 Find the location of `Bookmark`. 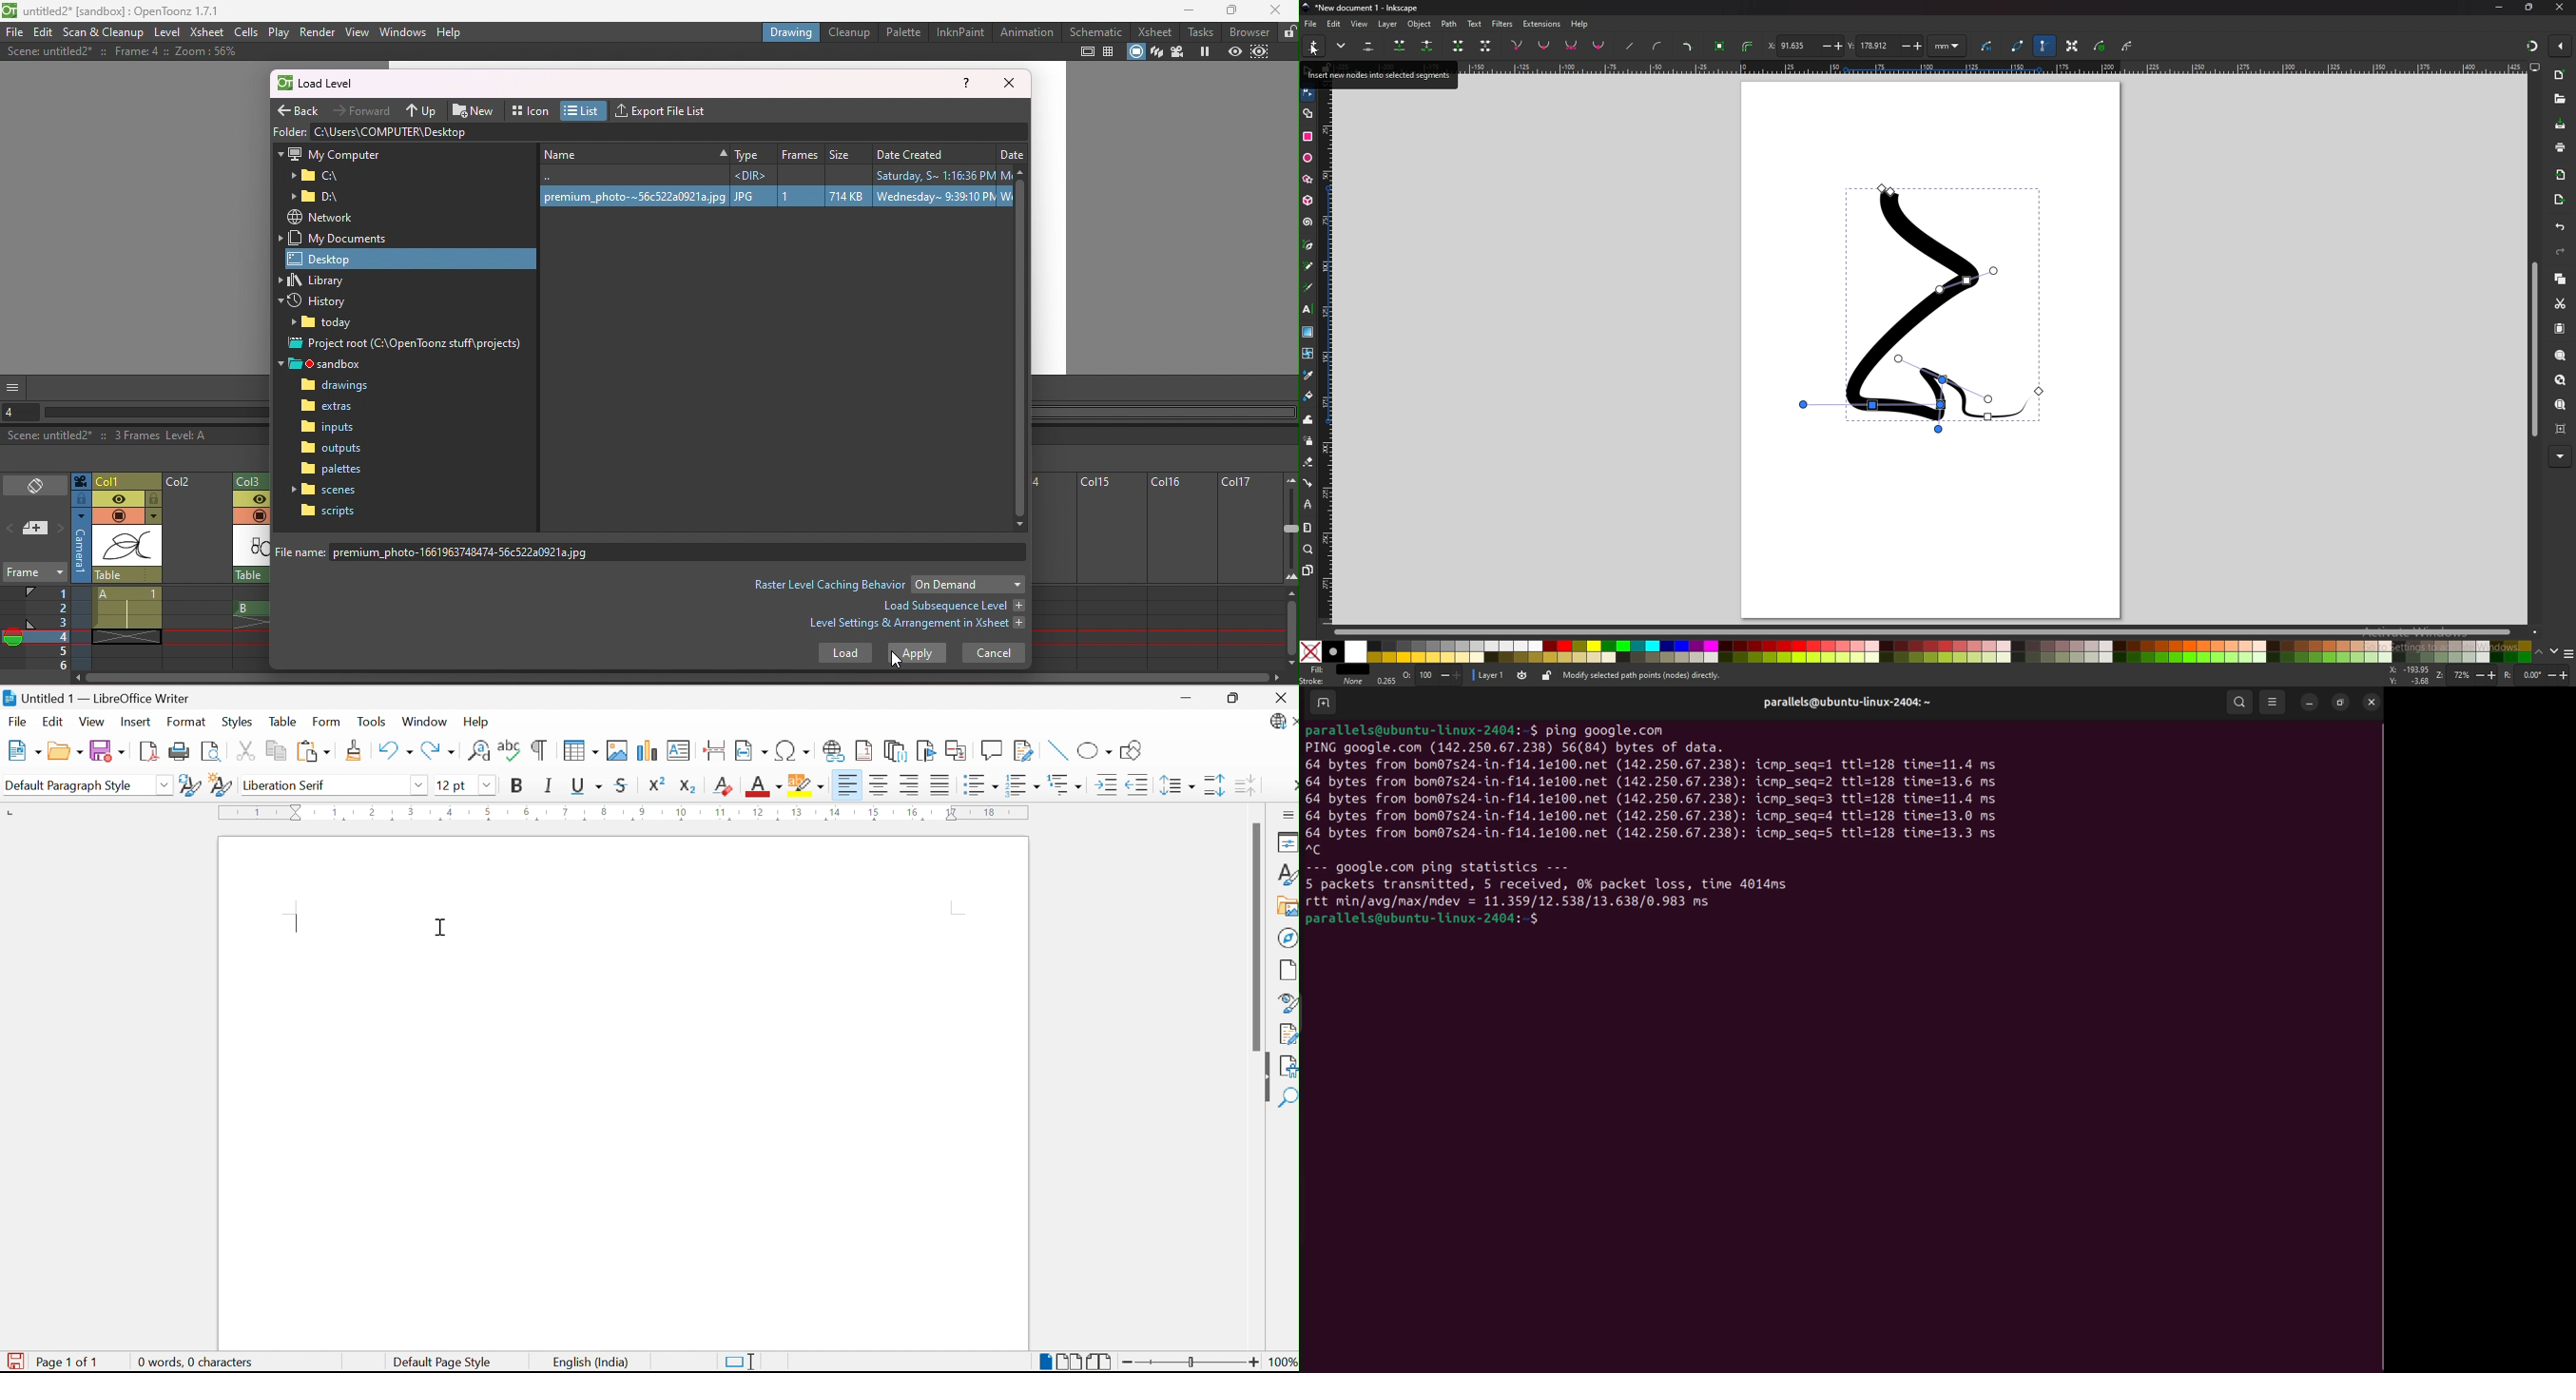

Bookmark is located at coordinates (926, 750).